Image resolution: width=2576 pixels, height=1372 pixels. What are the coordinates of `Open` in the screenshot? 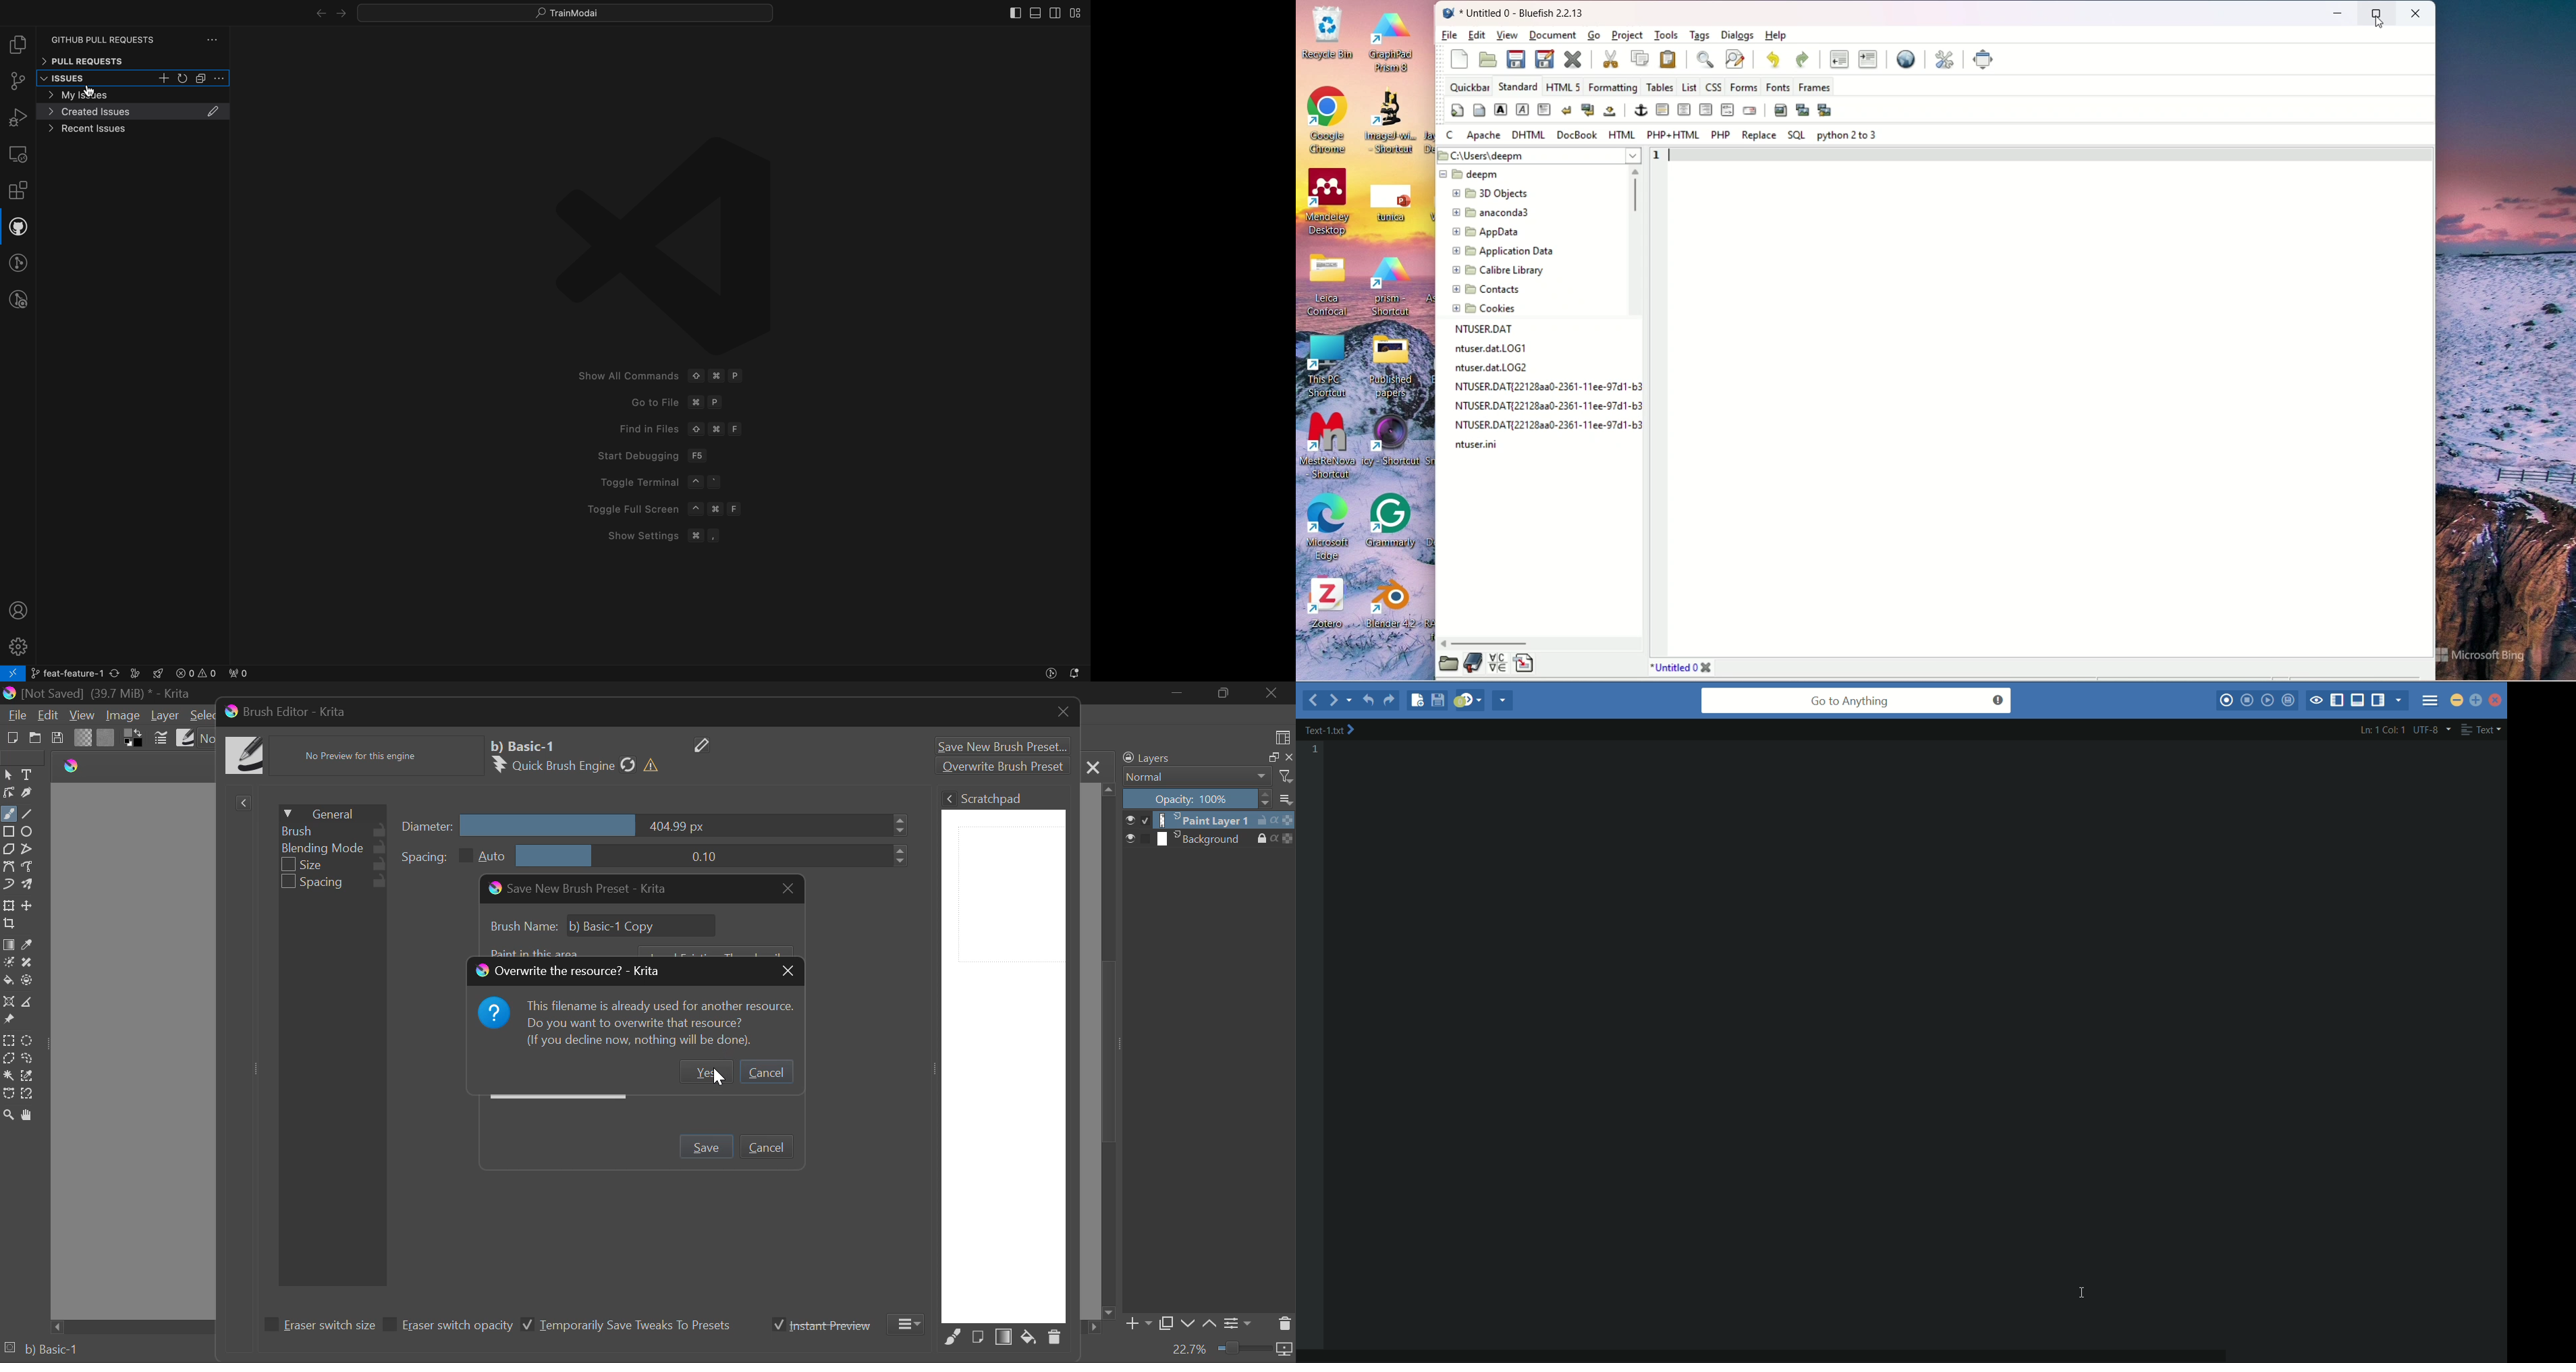 It's located at (34, 737).